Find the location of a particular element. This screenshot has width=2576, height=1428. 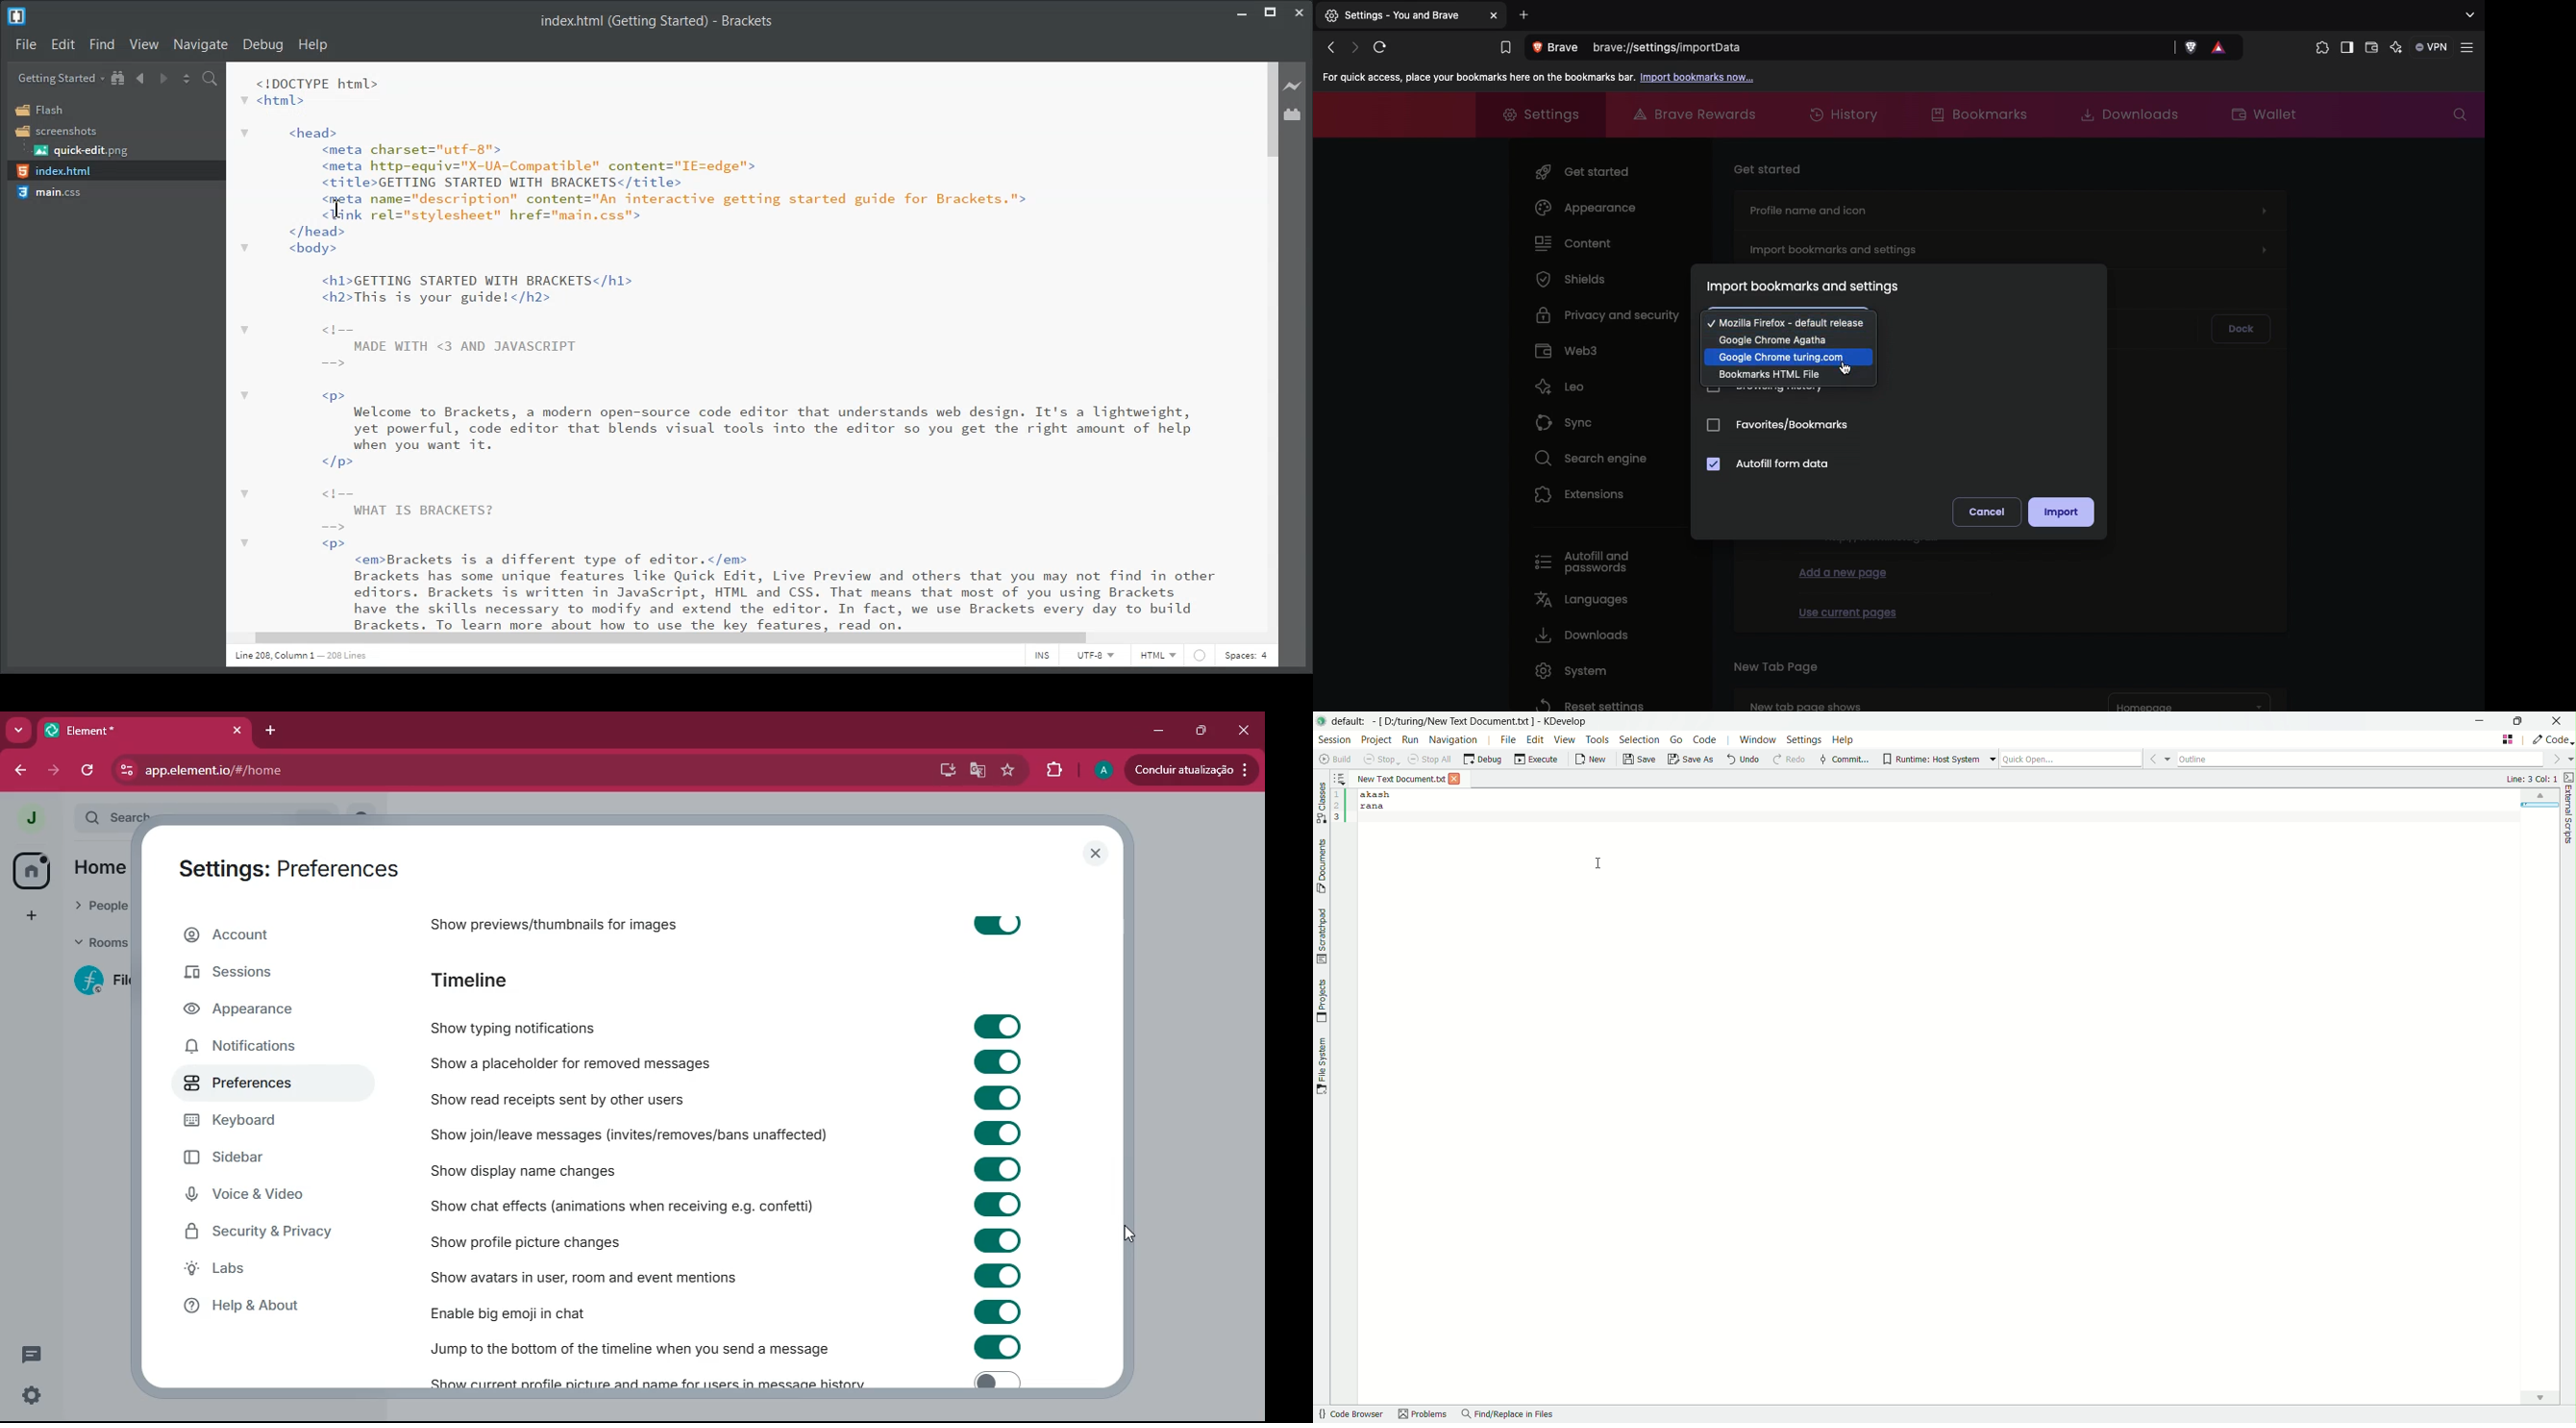

preferences is located at coordinates (243, 1085).